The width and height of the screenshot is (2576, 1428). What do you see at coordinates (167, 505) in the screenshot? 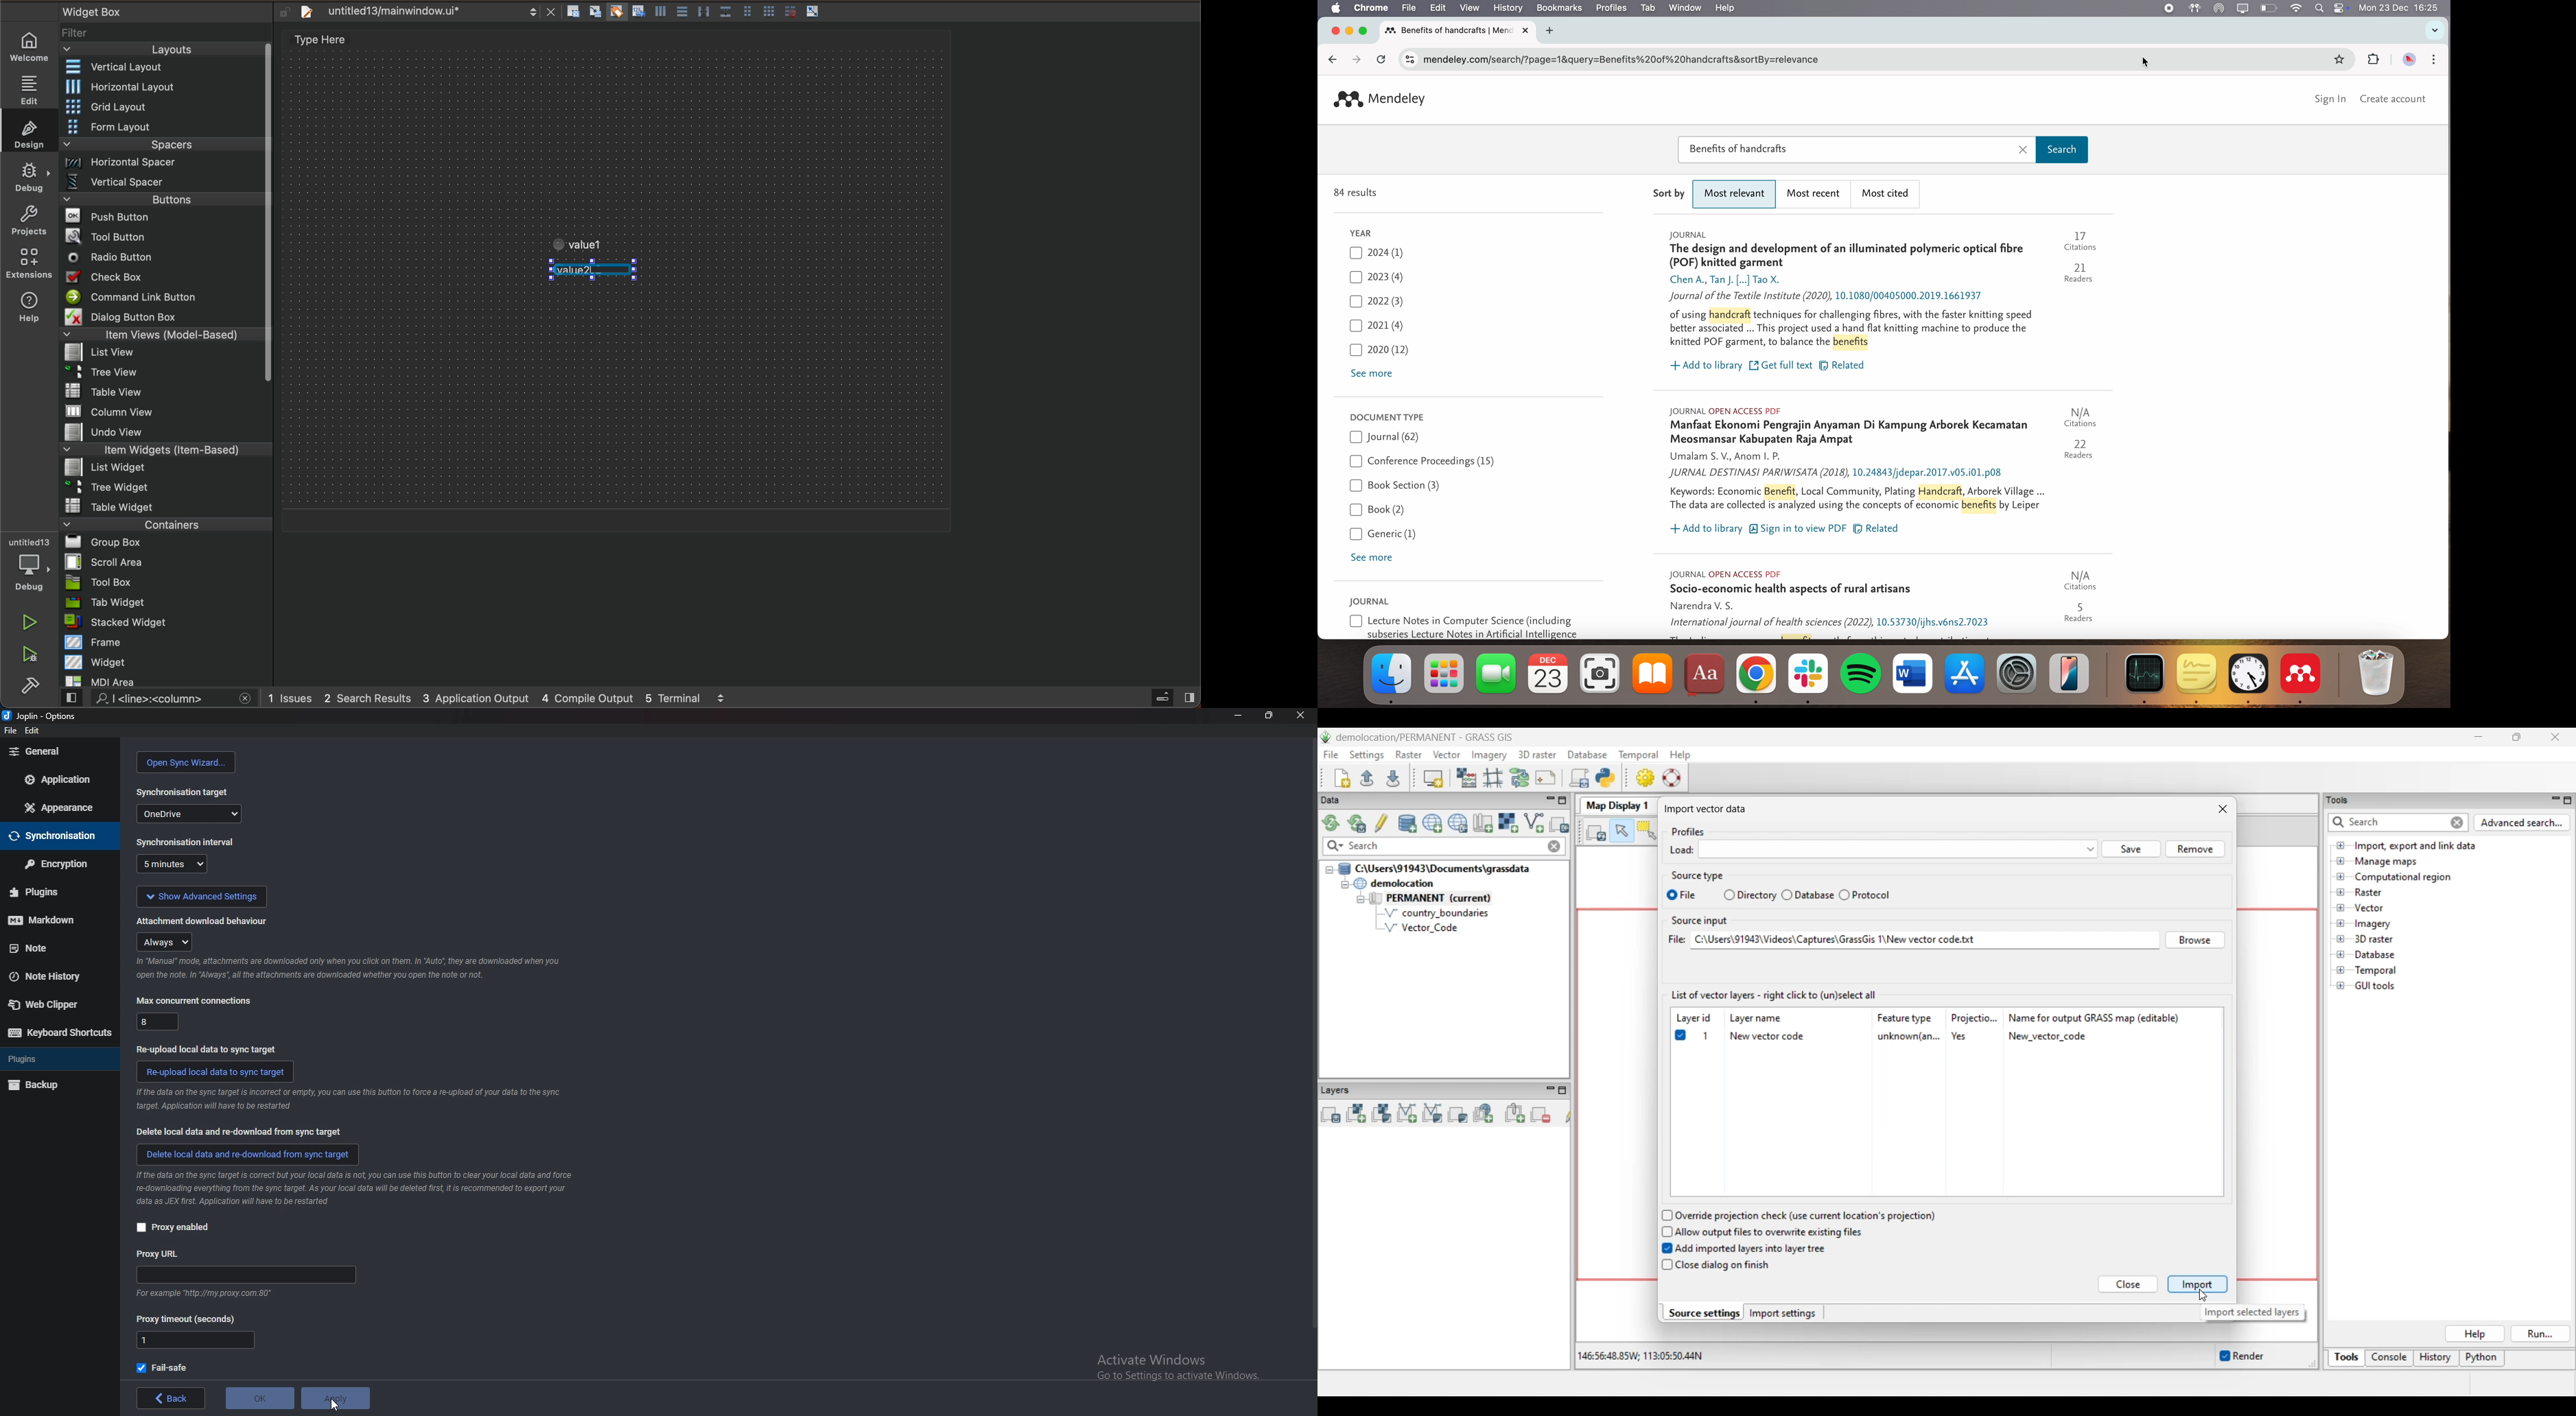
I see `table widget` at bounding box center [167, 505].